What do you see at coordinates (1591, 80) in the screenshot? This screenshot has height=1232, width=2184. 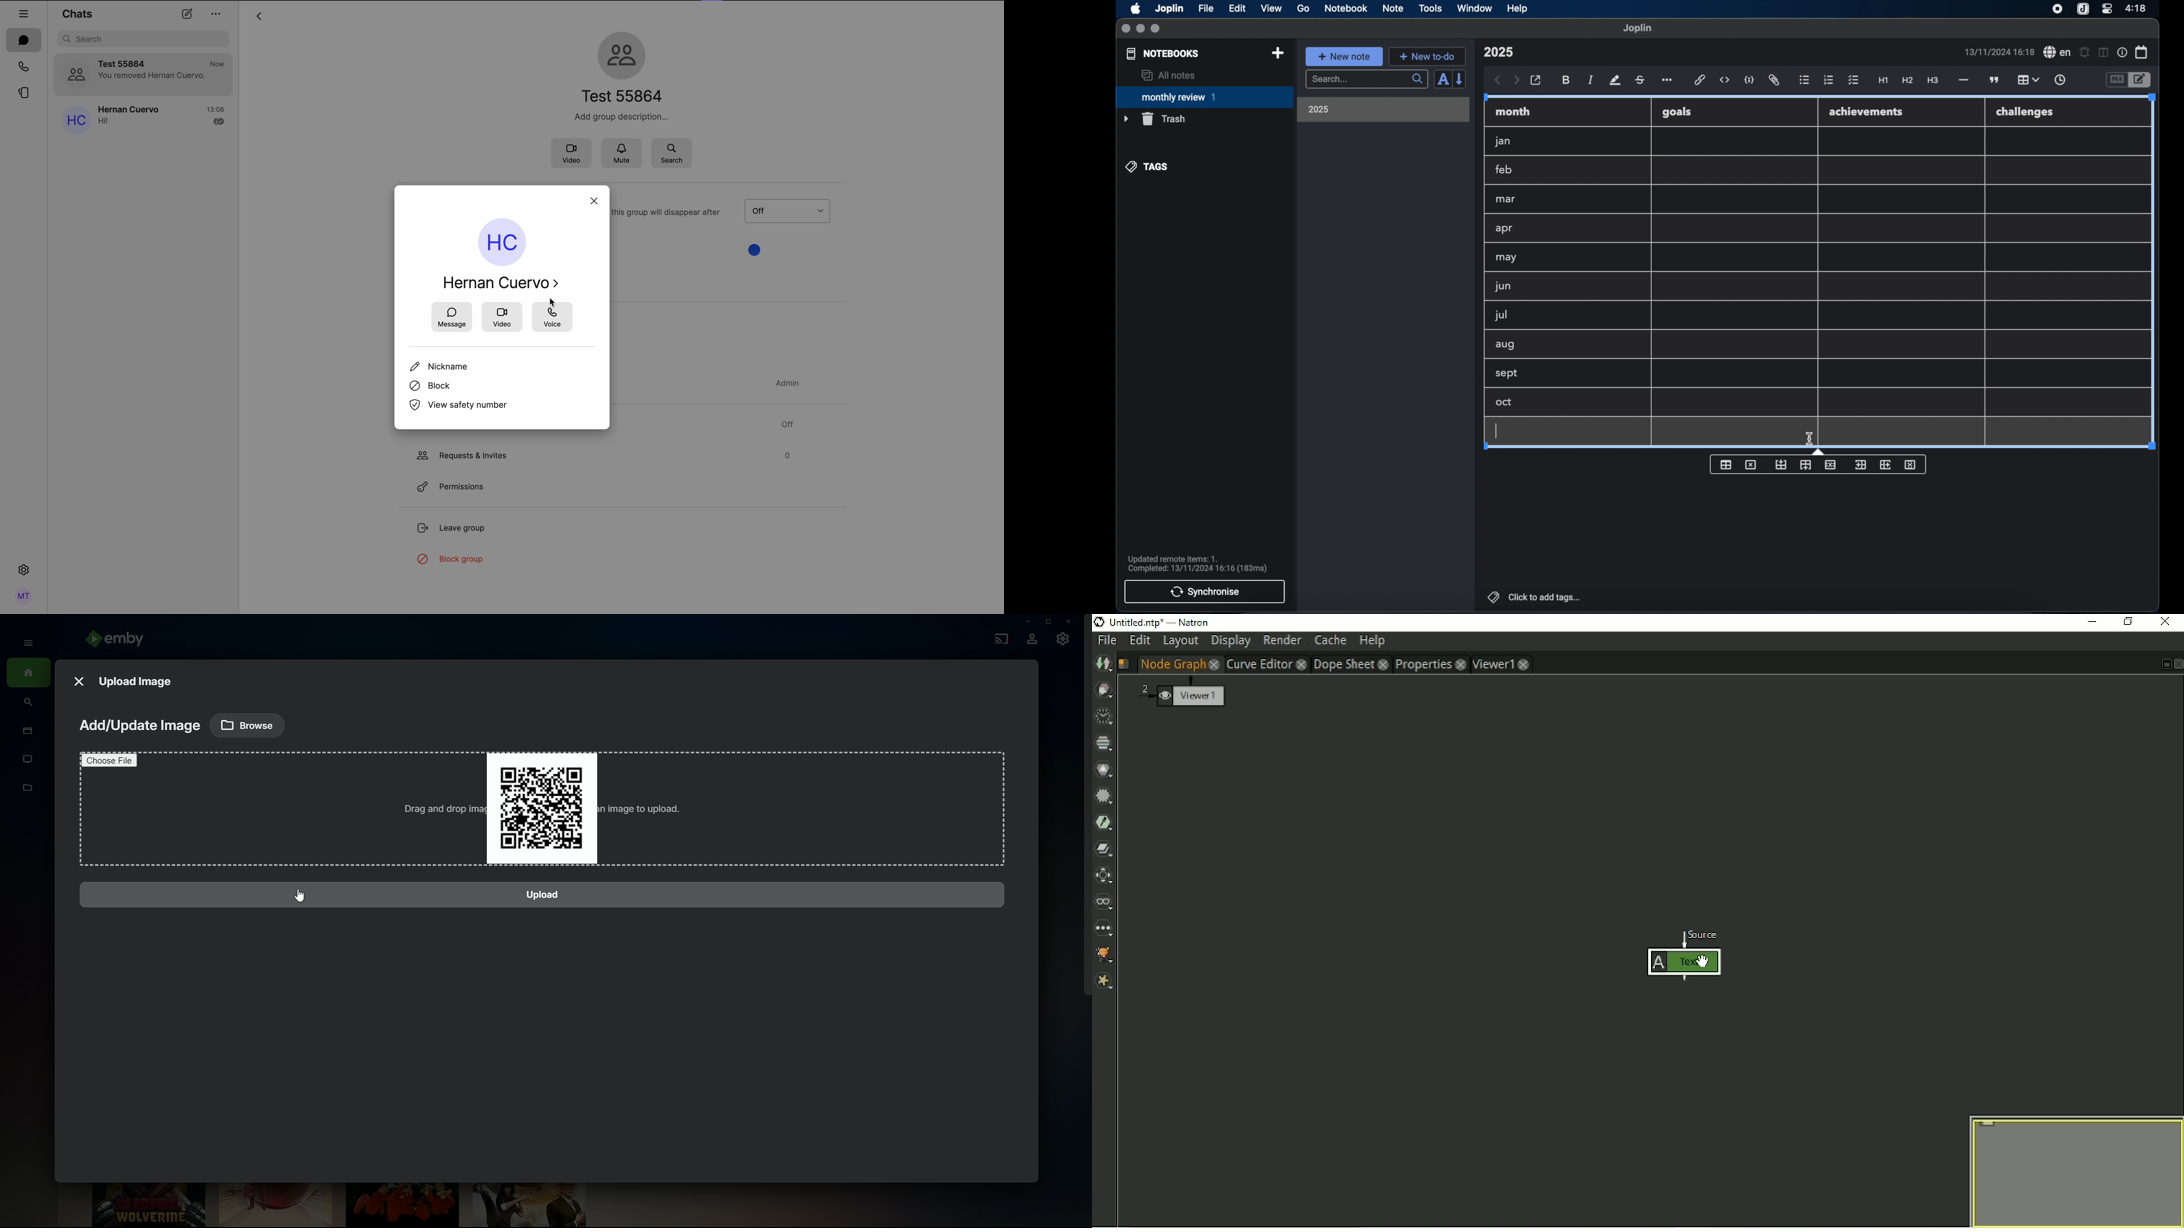 I see `italic` at bounding box center [1591, 80].